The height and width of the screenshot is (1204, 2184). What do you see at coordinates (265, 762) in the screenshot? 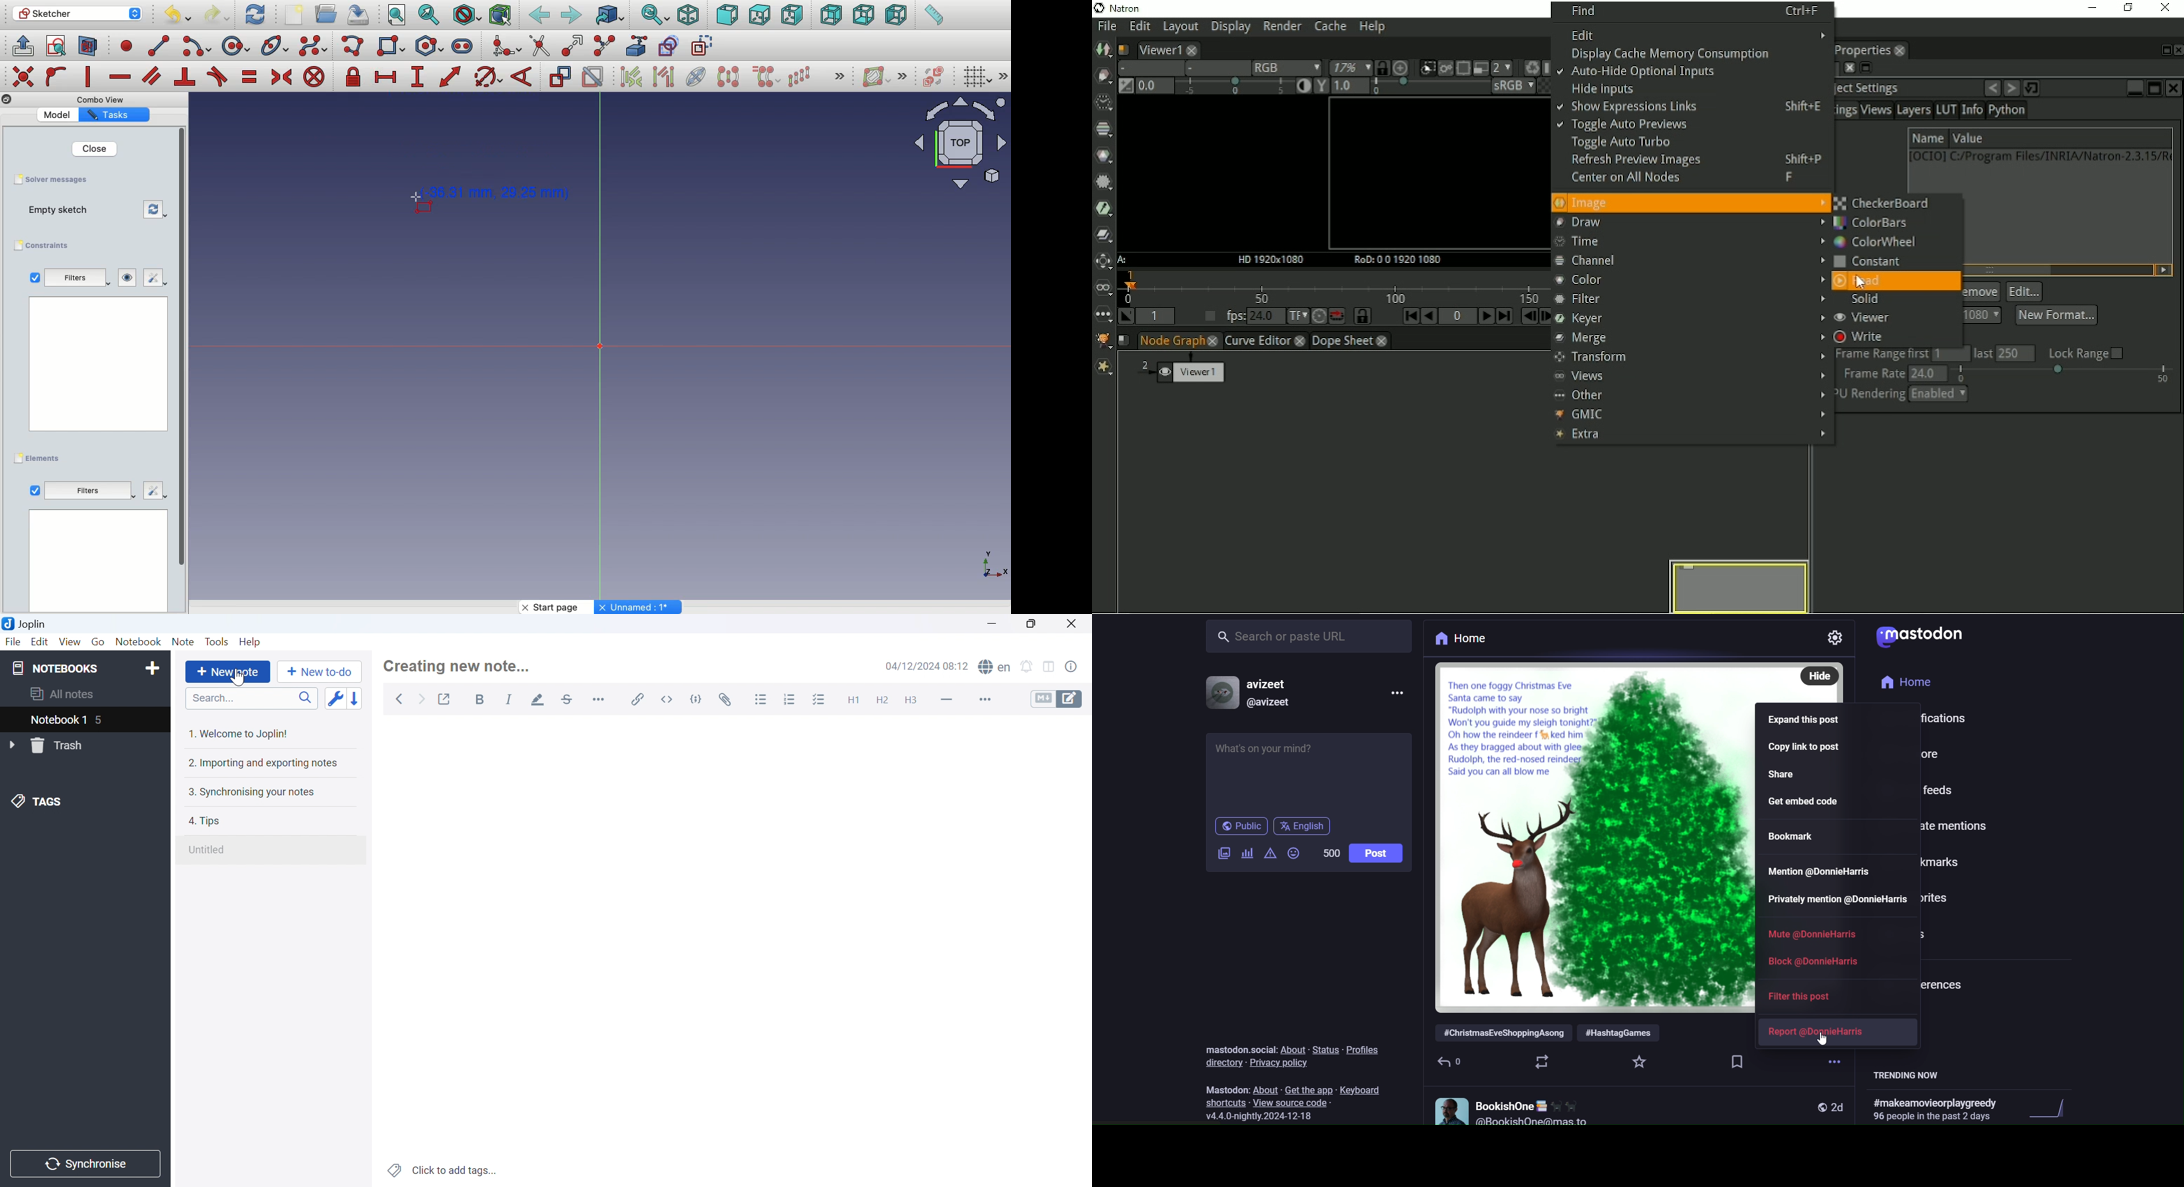
I see `2. Importing and exporting notes` at bounding box center [265, 762].